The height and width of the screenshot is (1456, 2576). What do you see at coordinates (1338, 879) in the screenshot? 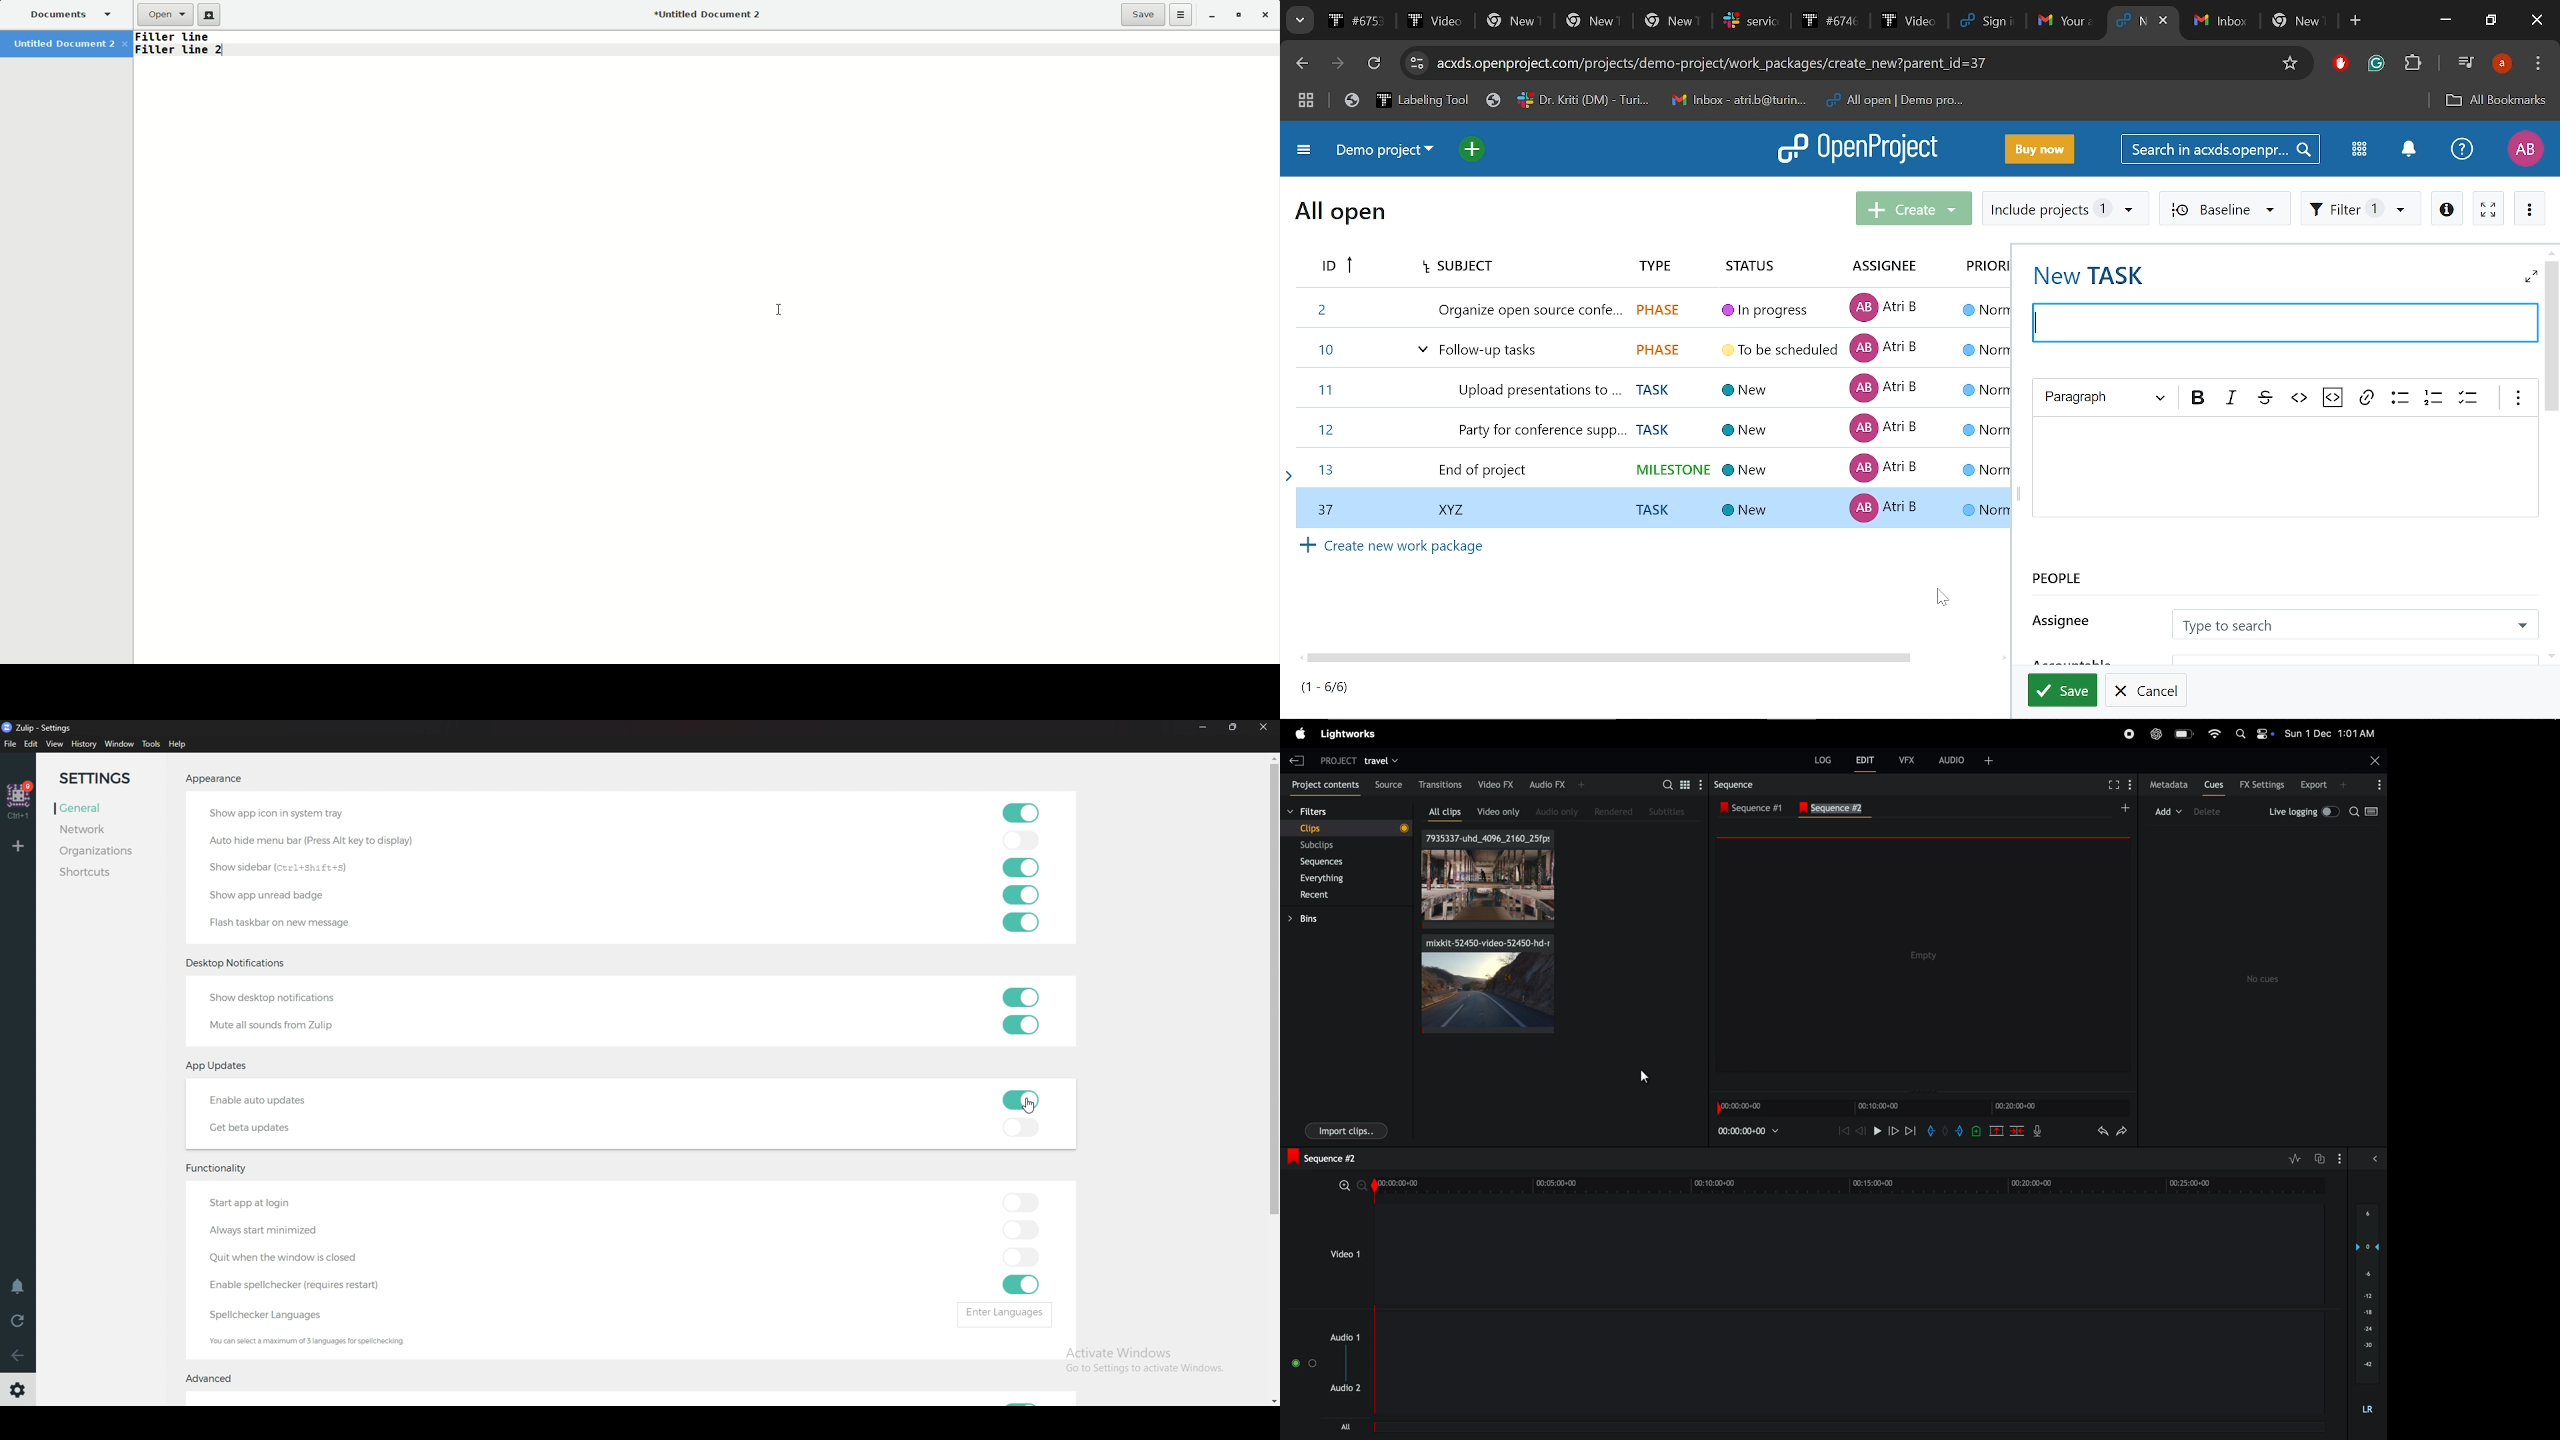
I see `everythings` at bounding box center [1338, 879].